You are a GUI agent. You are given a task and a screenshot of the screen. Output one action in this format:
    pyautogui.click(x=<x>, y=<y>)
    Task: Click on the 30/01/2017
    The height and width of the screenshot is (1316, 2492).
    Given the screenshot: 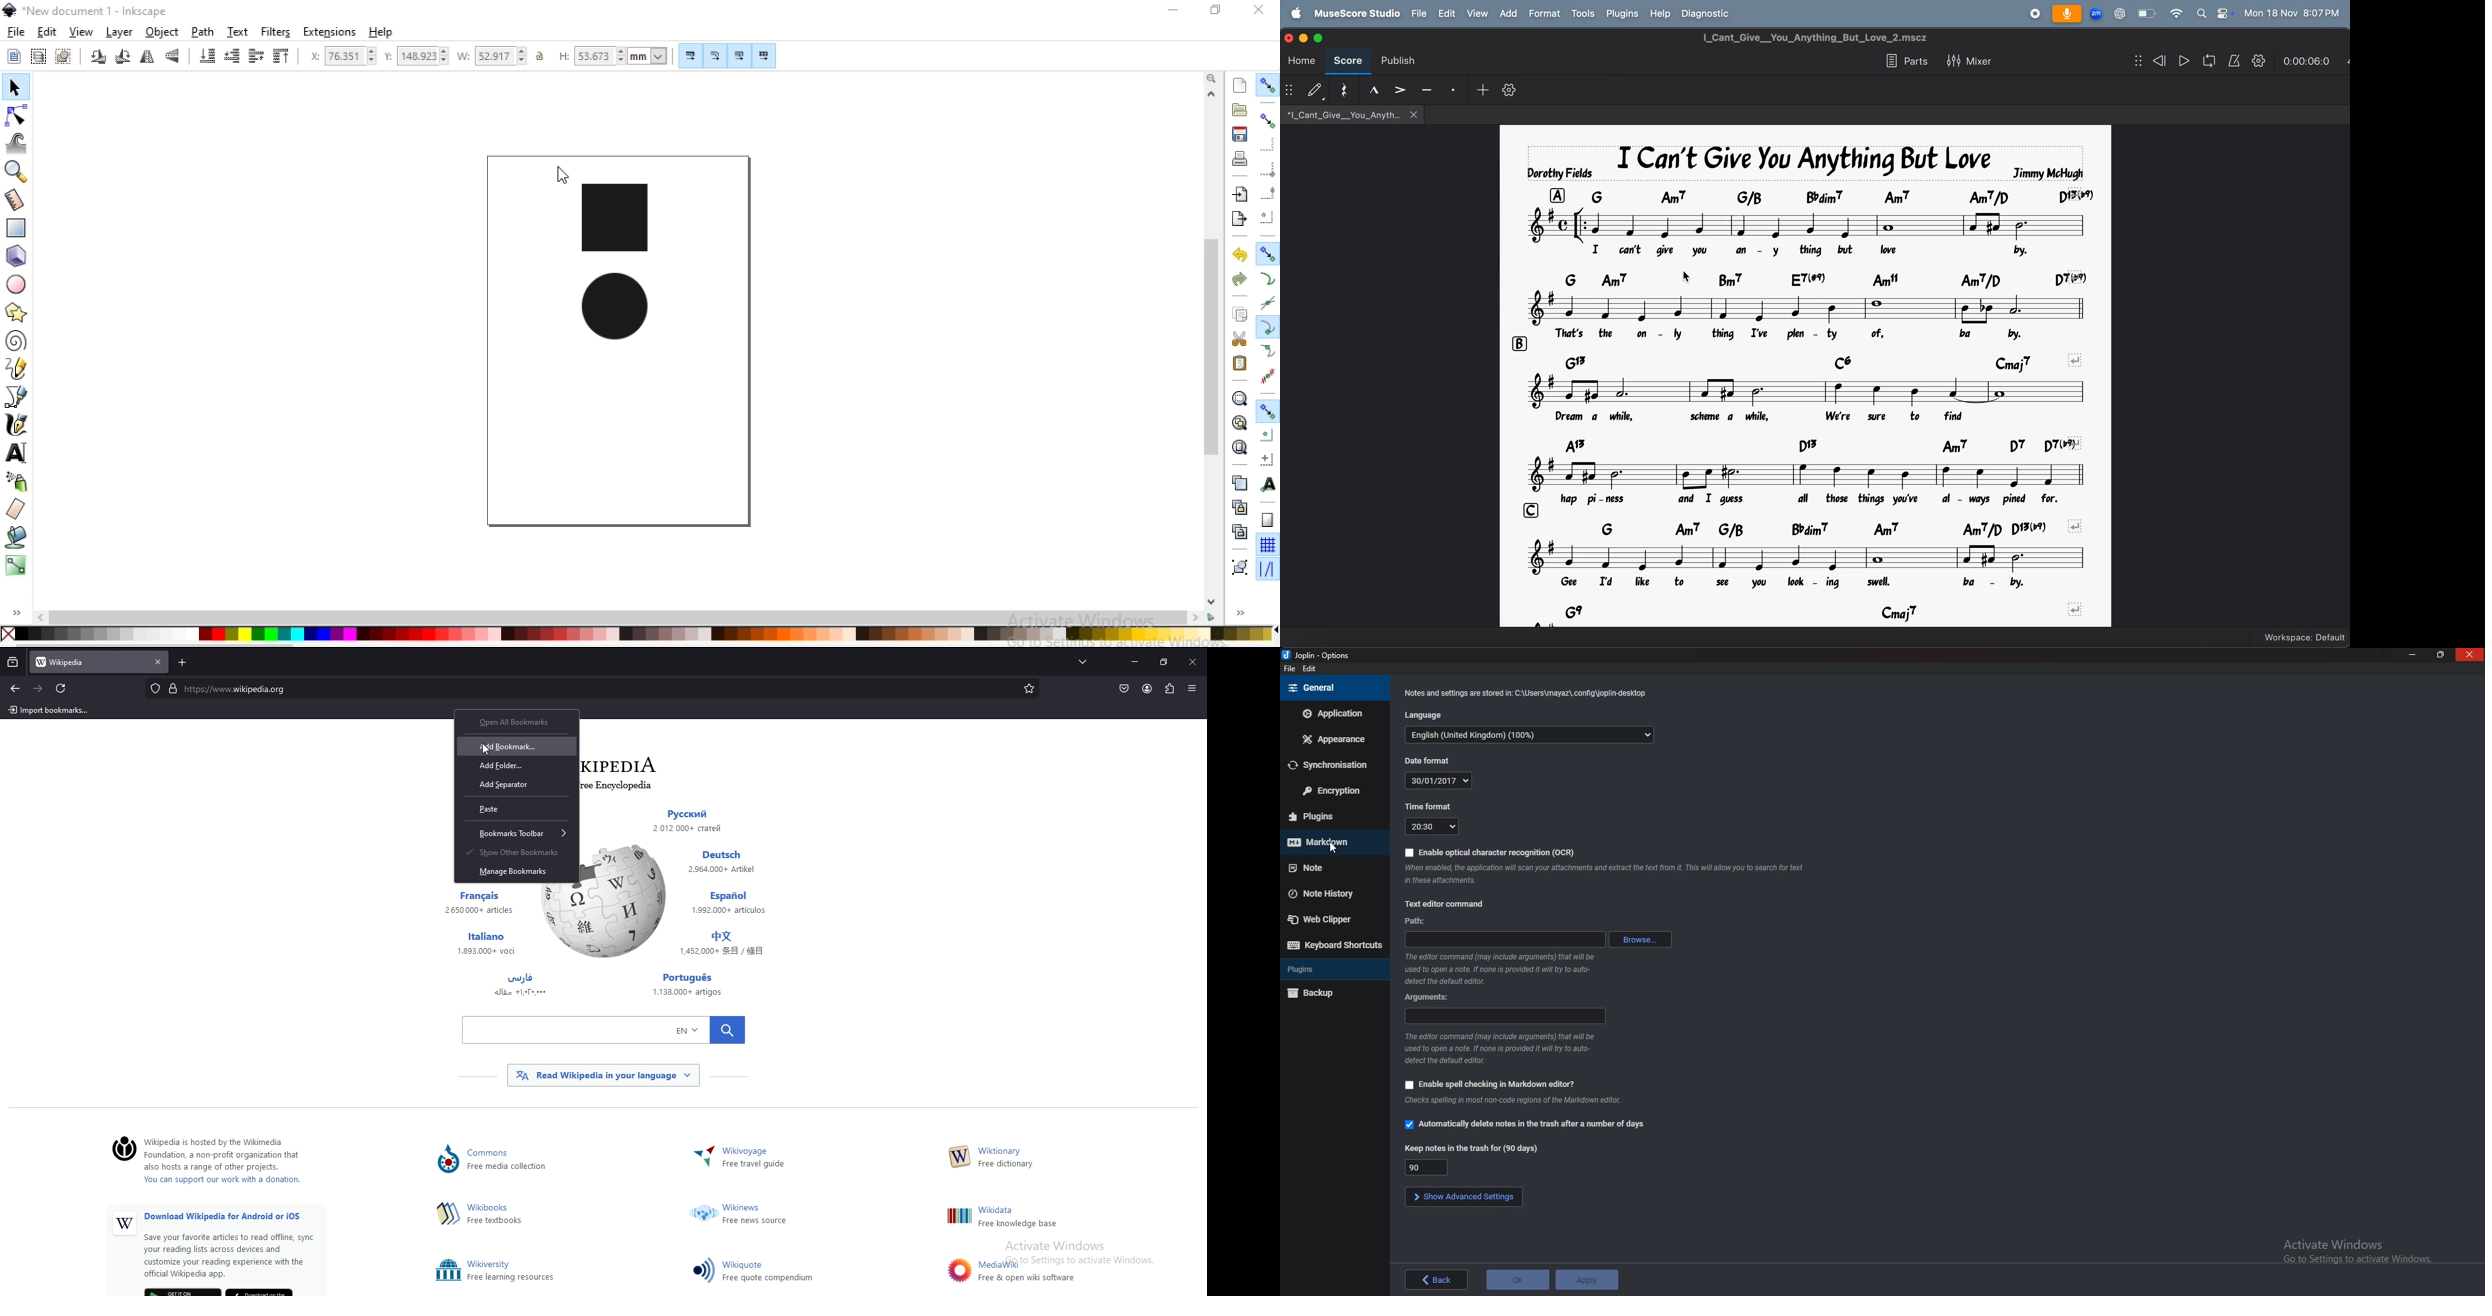 What is the action you would take?
    pyautogui.click(x=1440, y=780)
    